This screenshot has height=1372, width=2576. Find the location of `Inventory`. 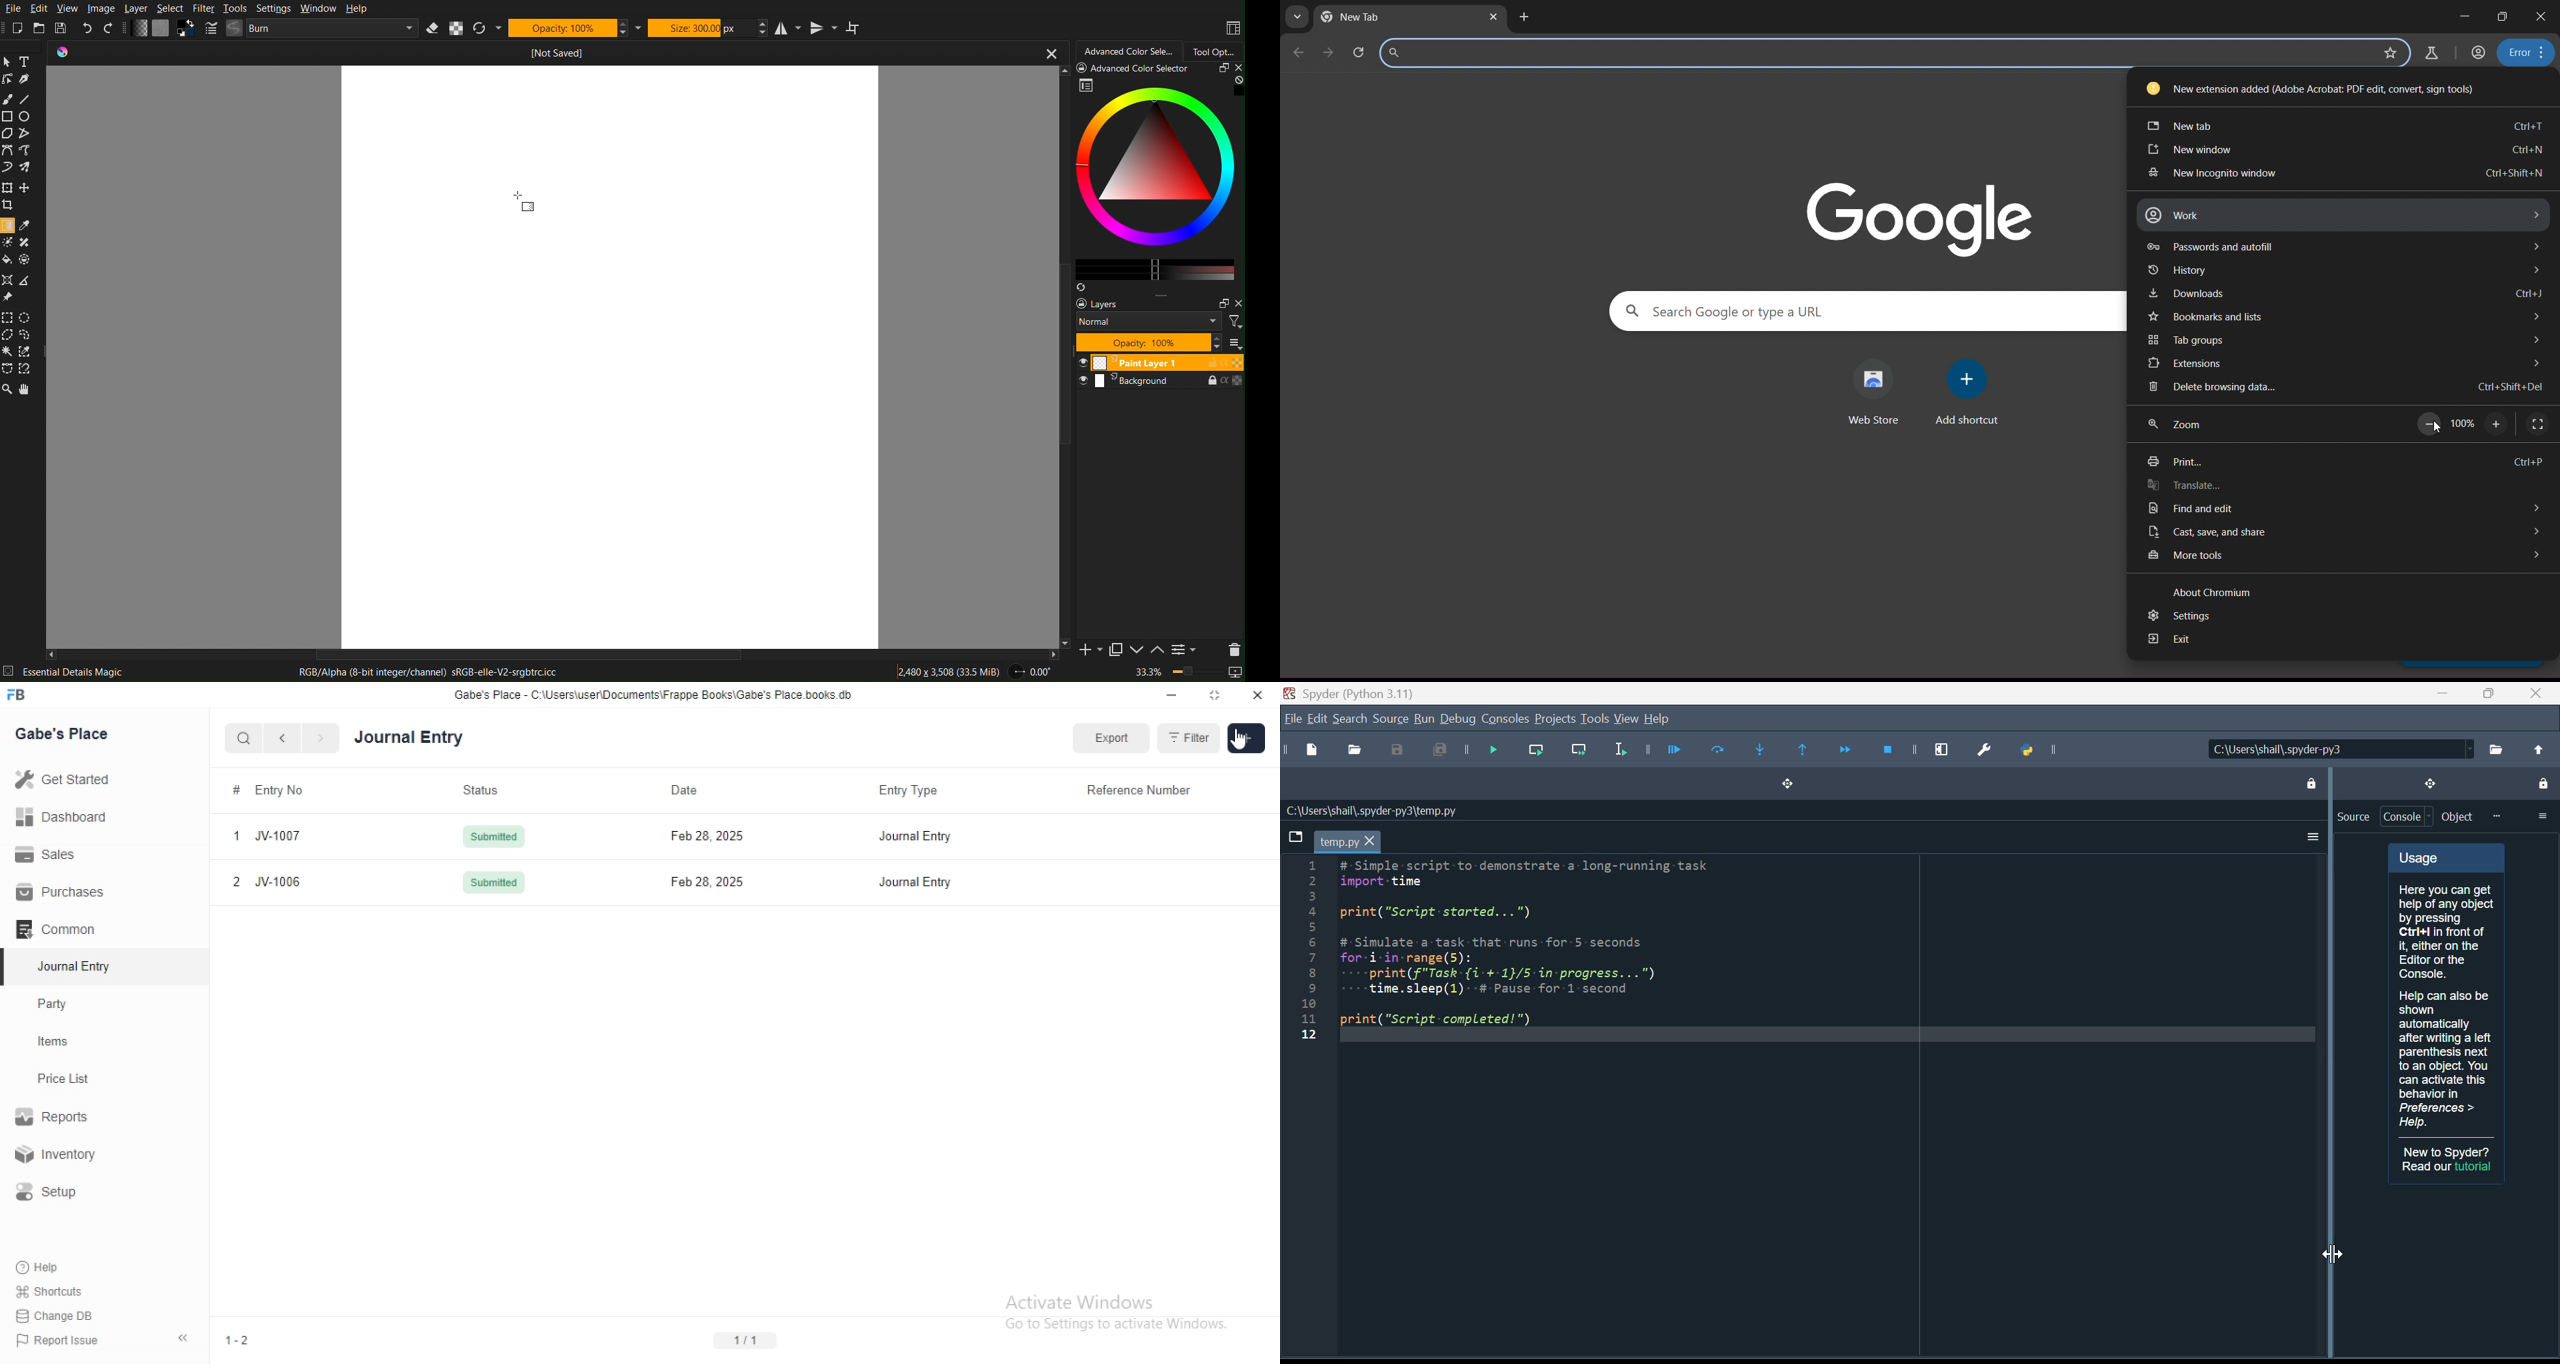

Inventory is located at coordinates (59, 1156).